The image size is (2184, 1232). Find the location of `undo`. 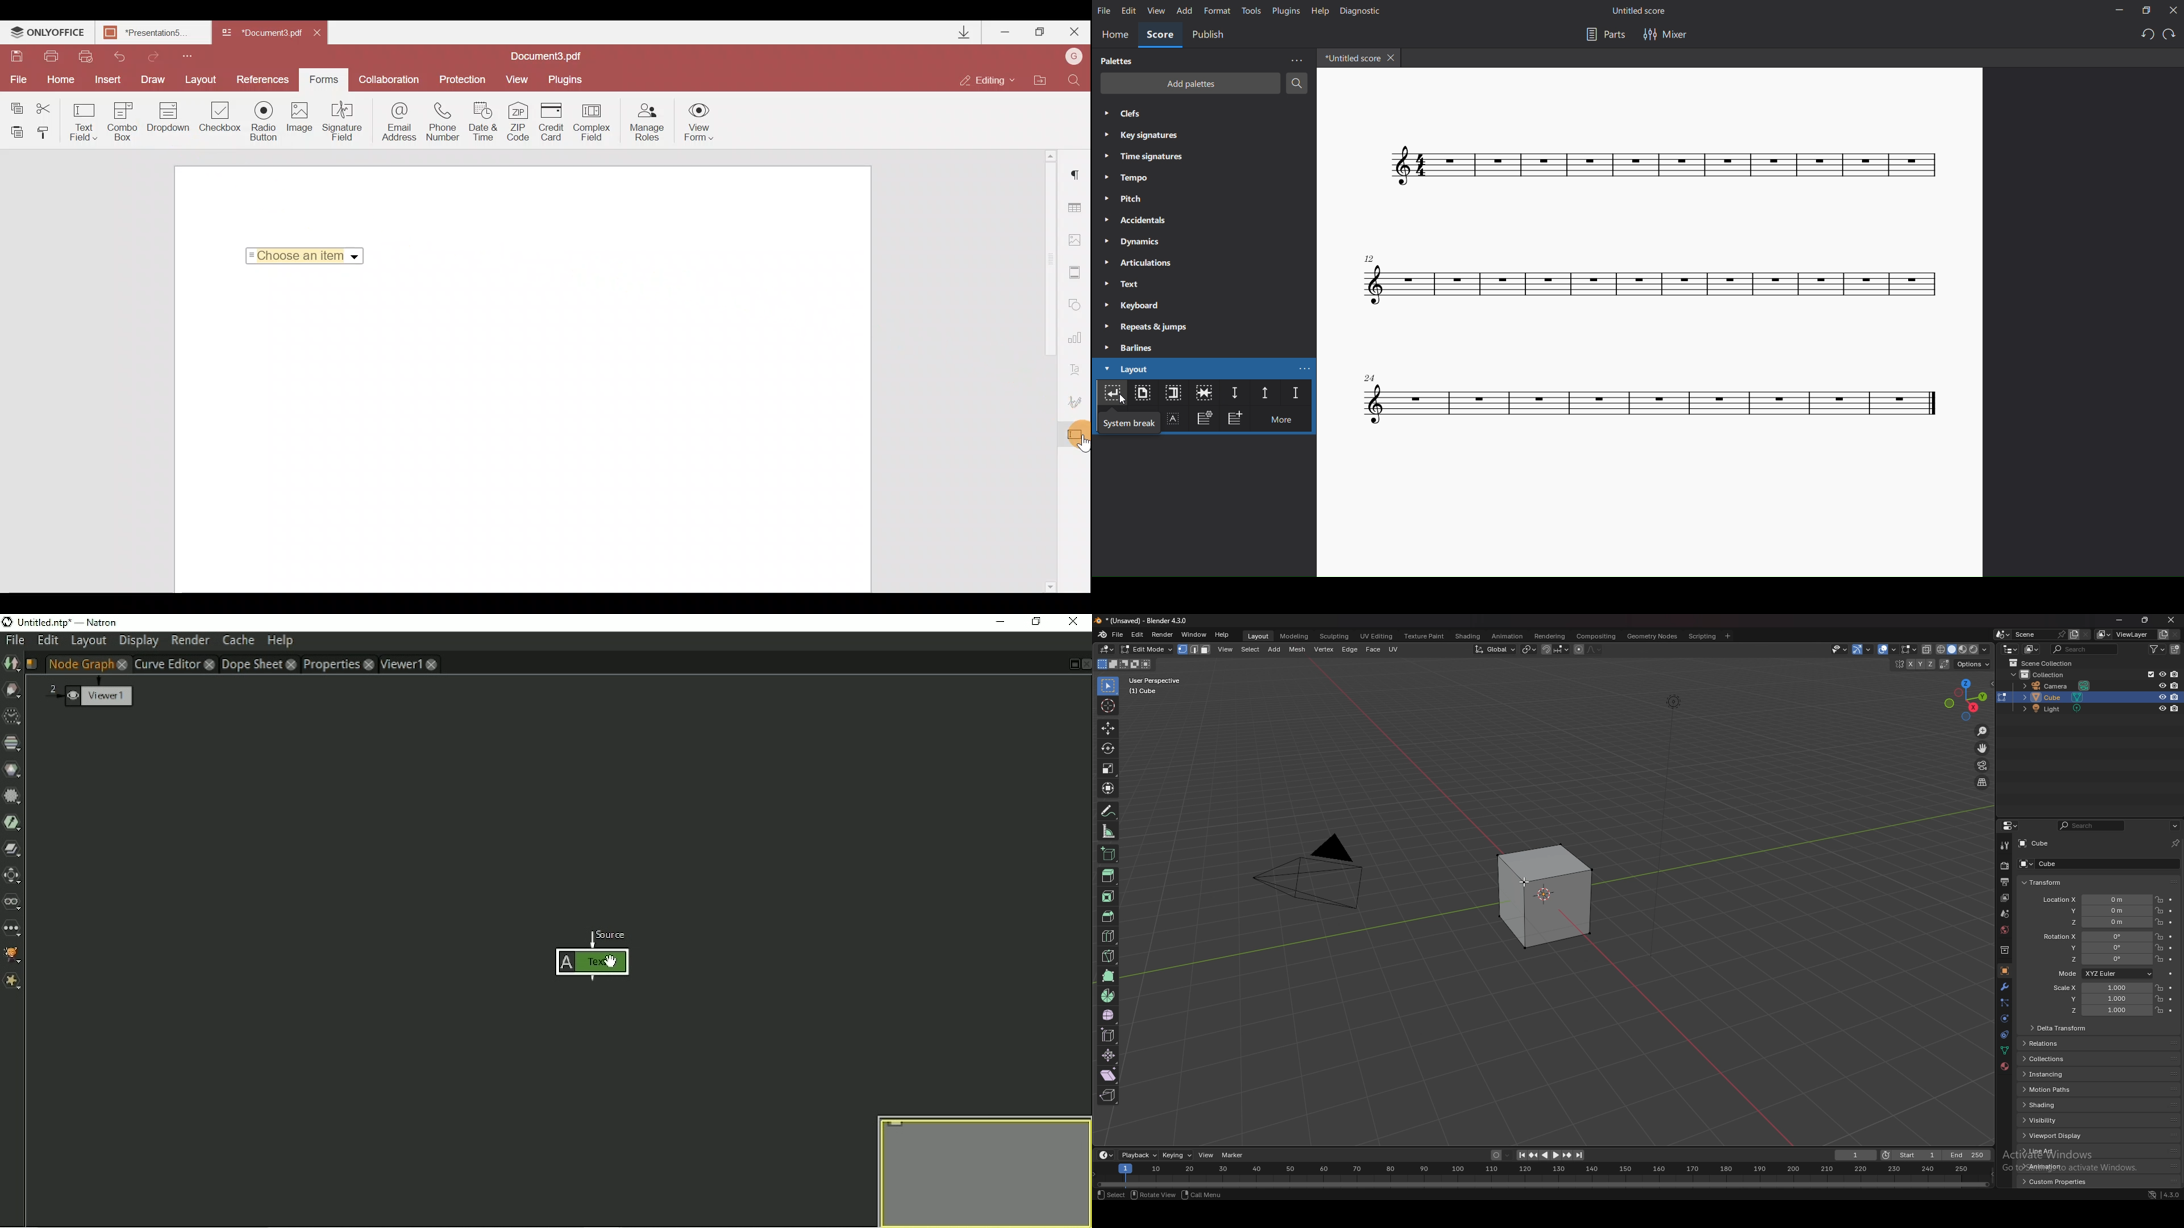

undo is located at coordinates (2143, 35).